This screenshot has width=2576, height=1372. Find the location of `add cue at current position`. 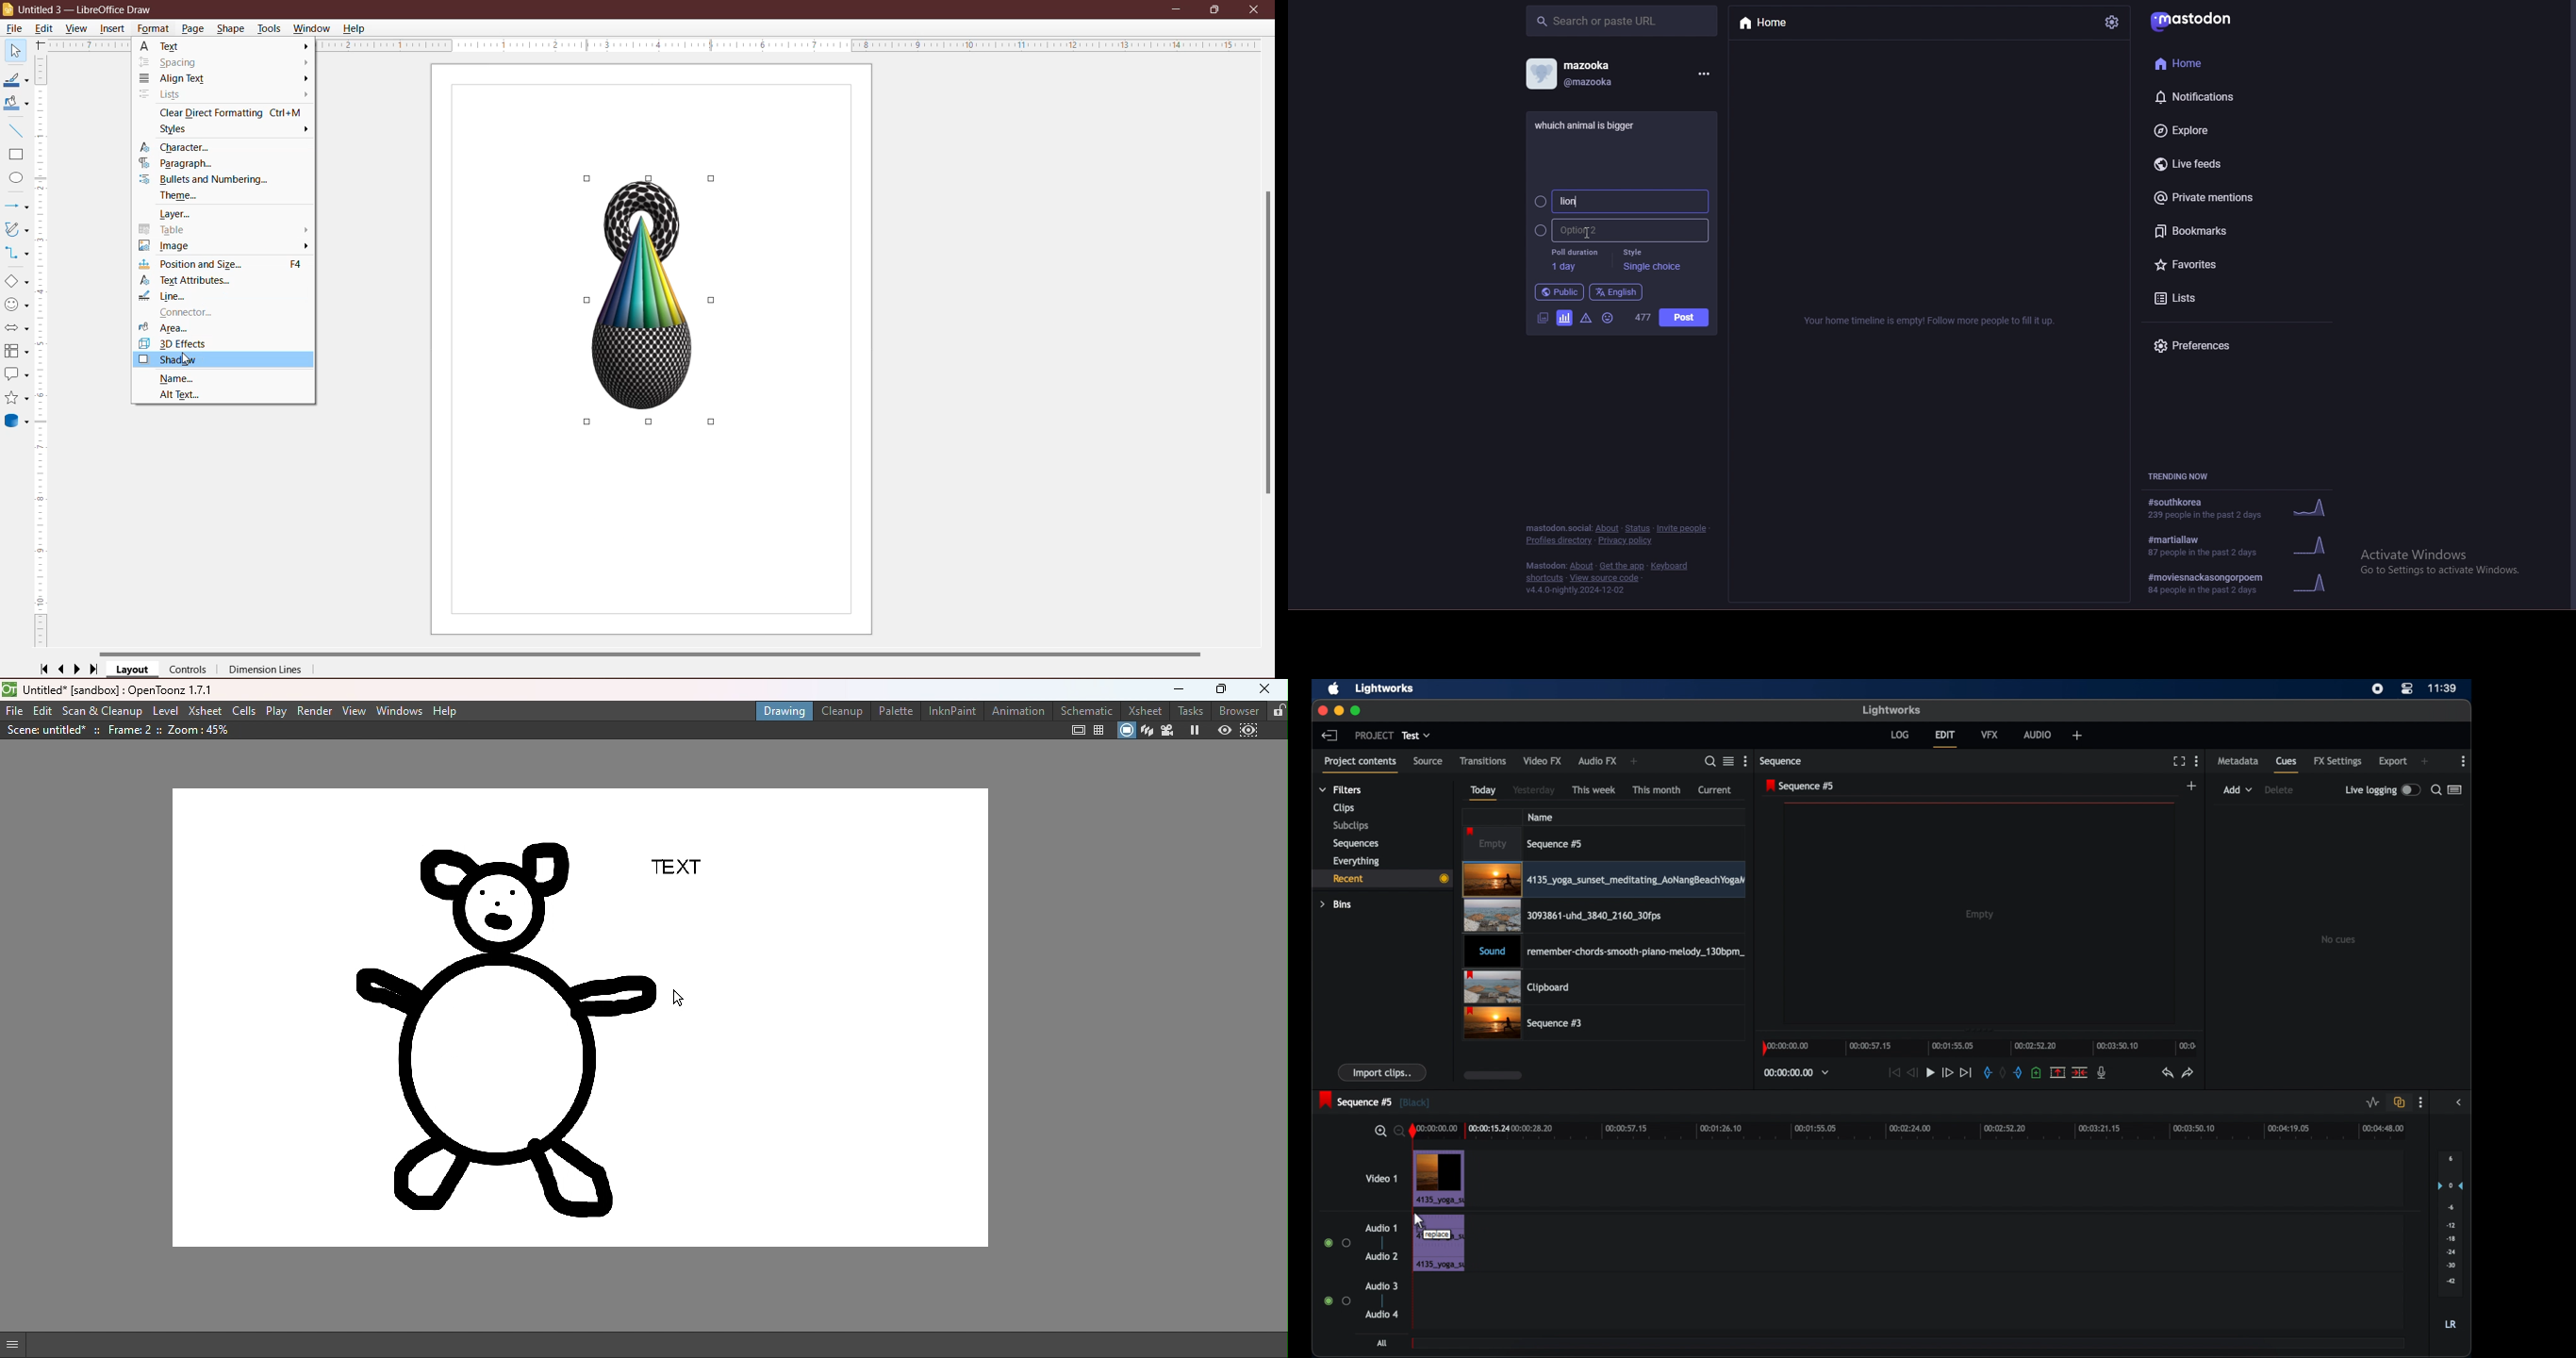

add cue at current position is located at coordinates (2036, 1072).